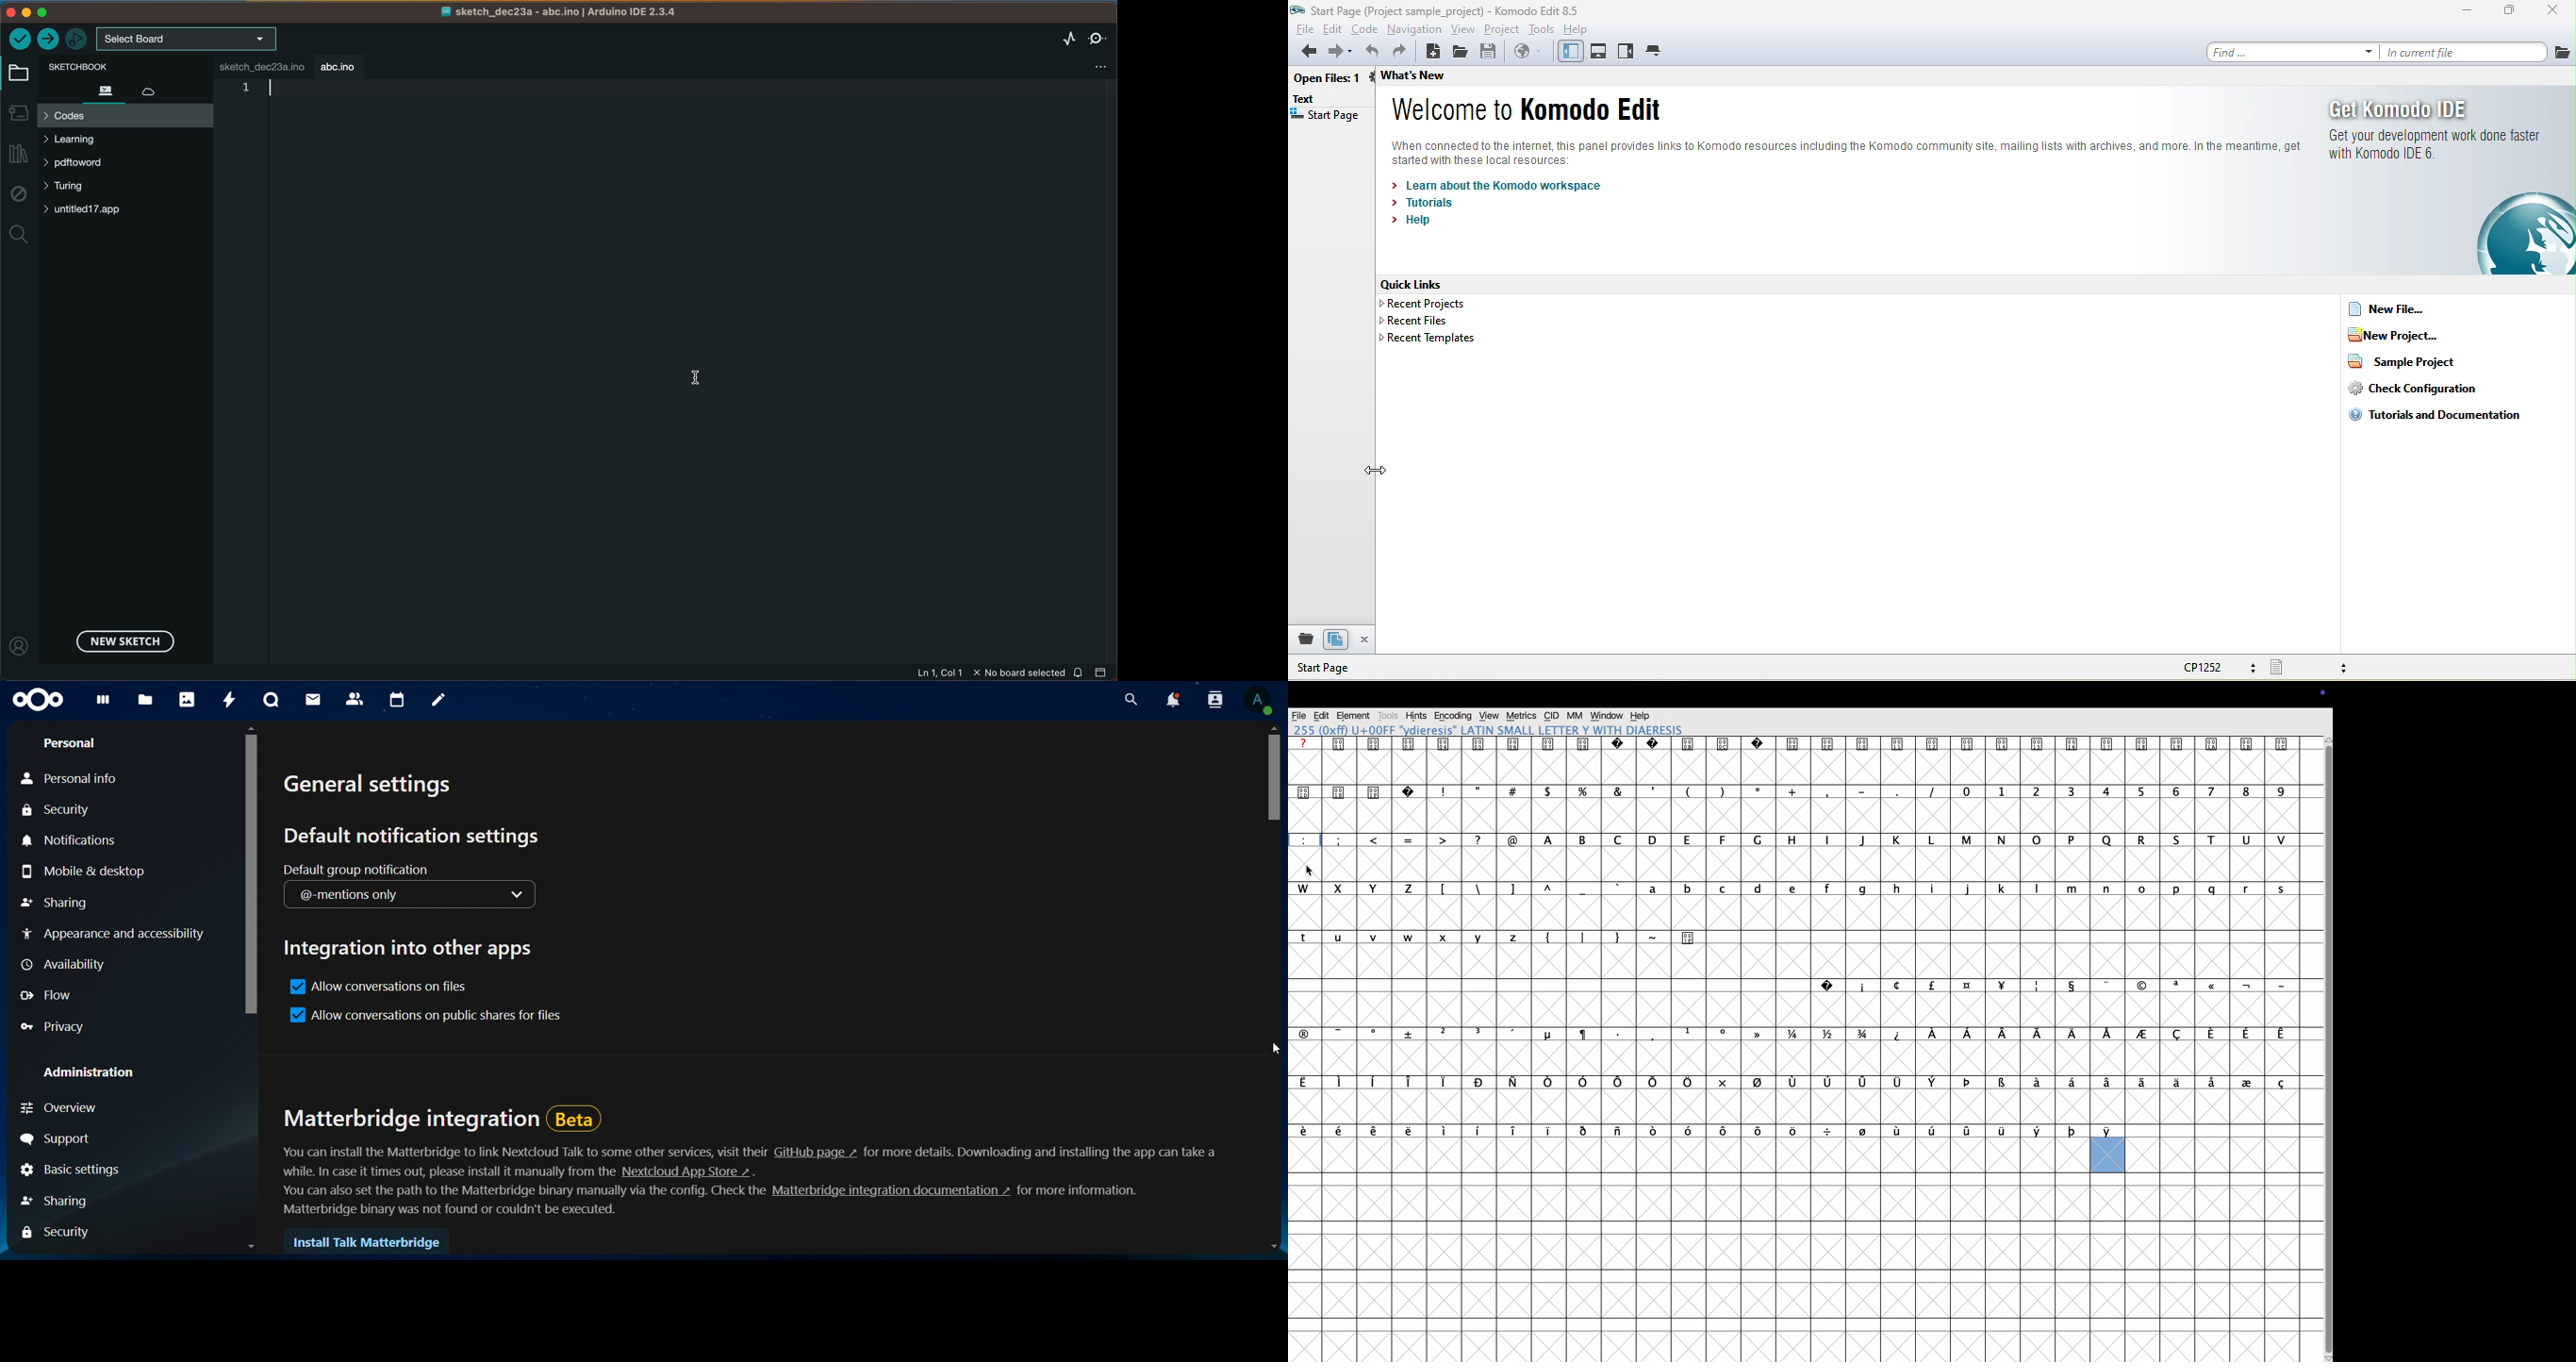  I want to click on T, so click(2213, 855).